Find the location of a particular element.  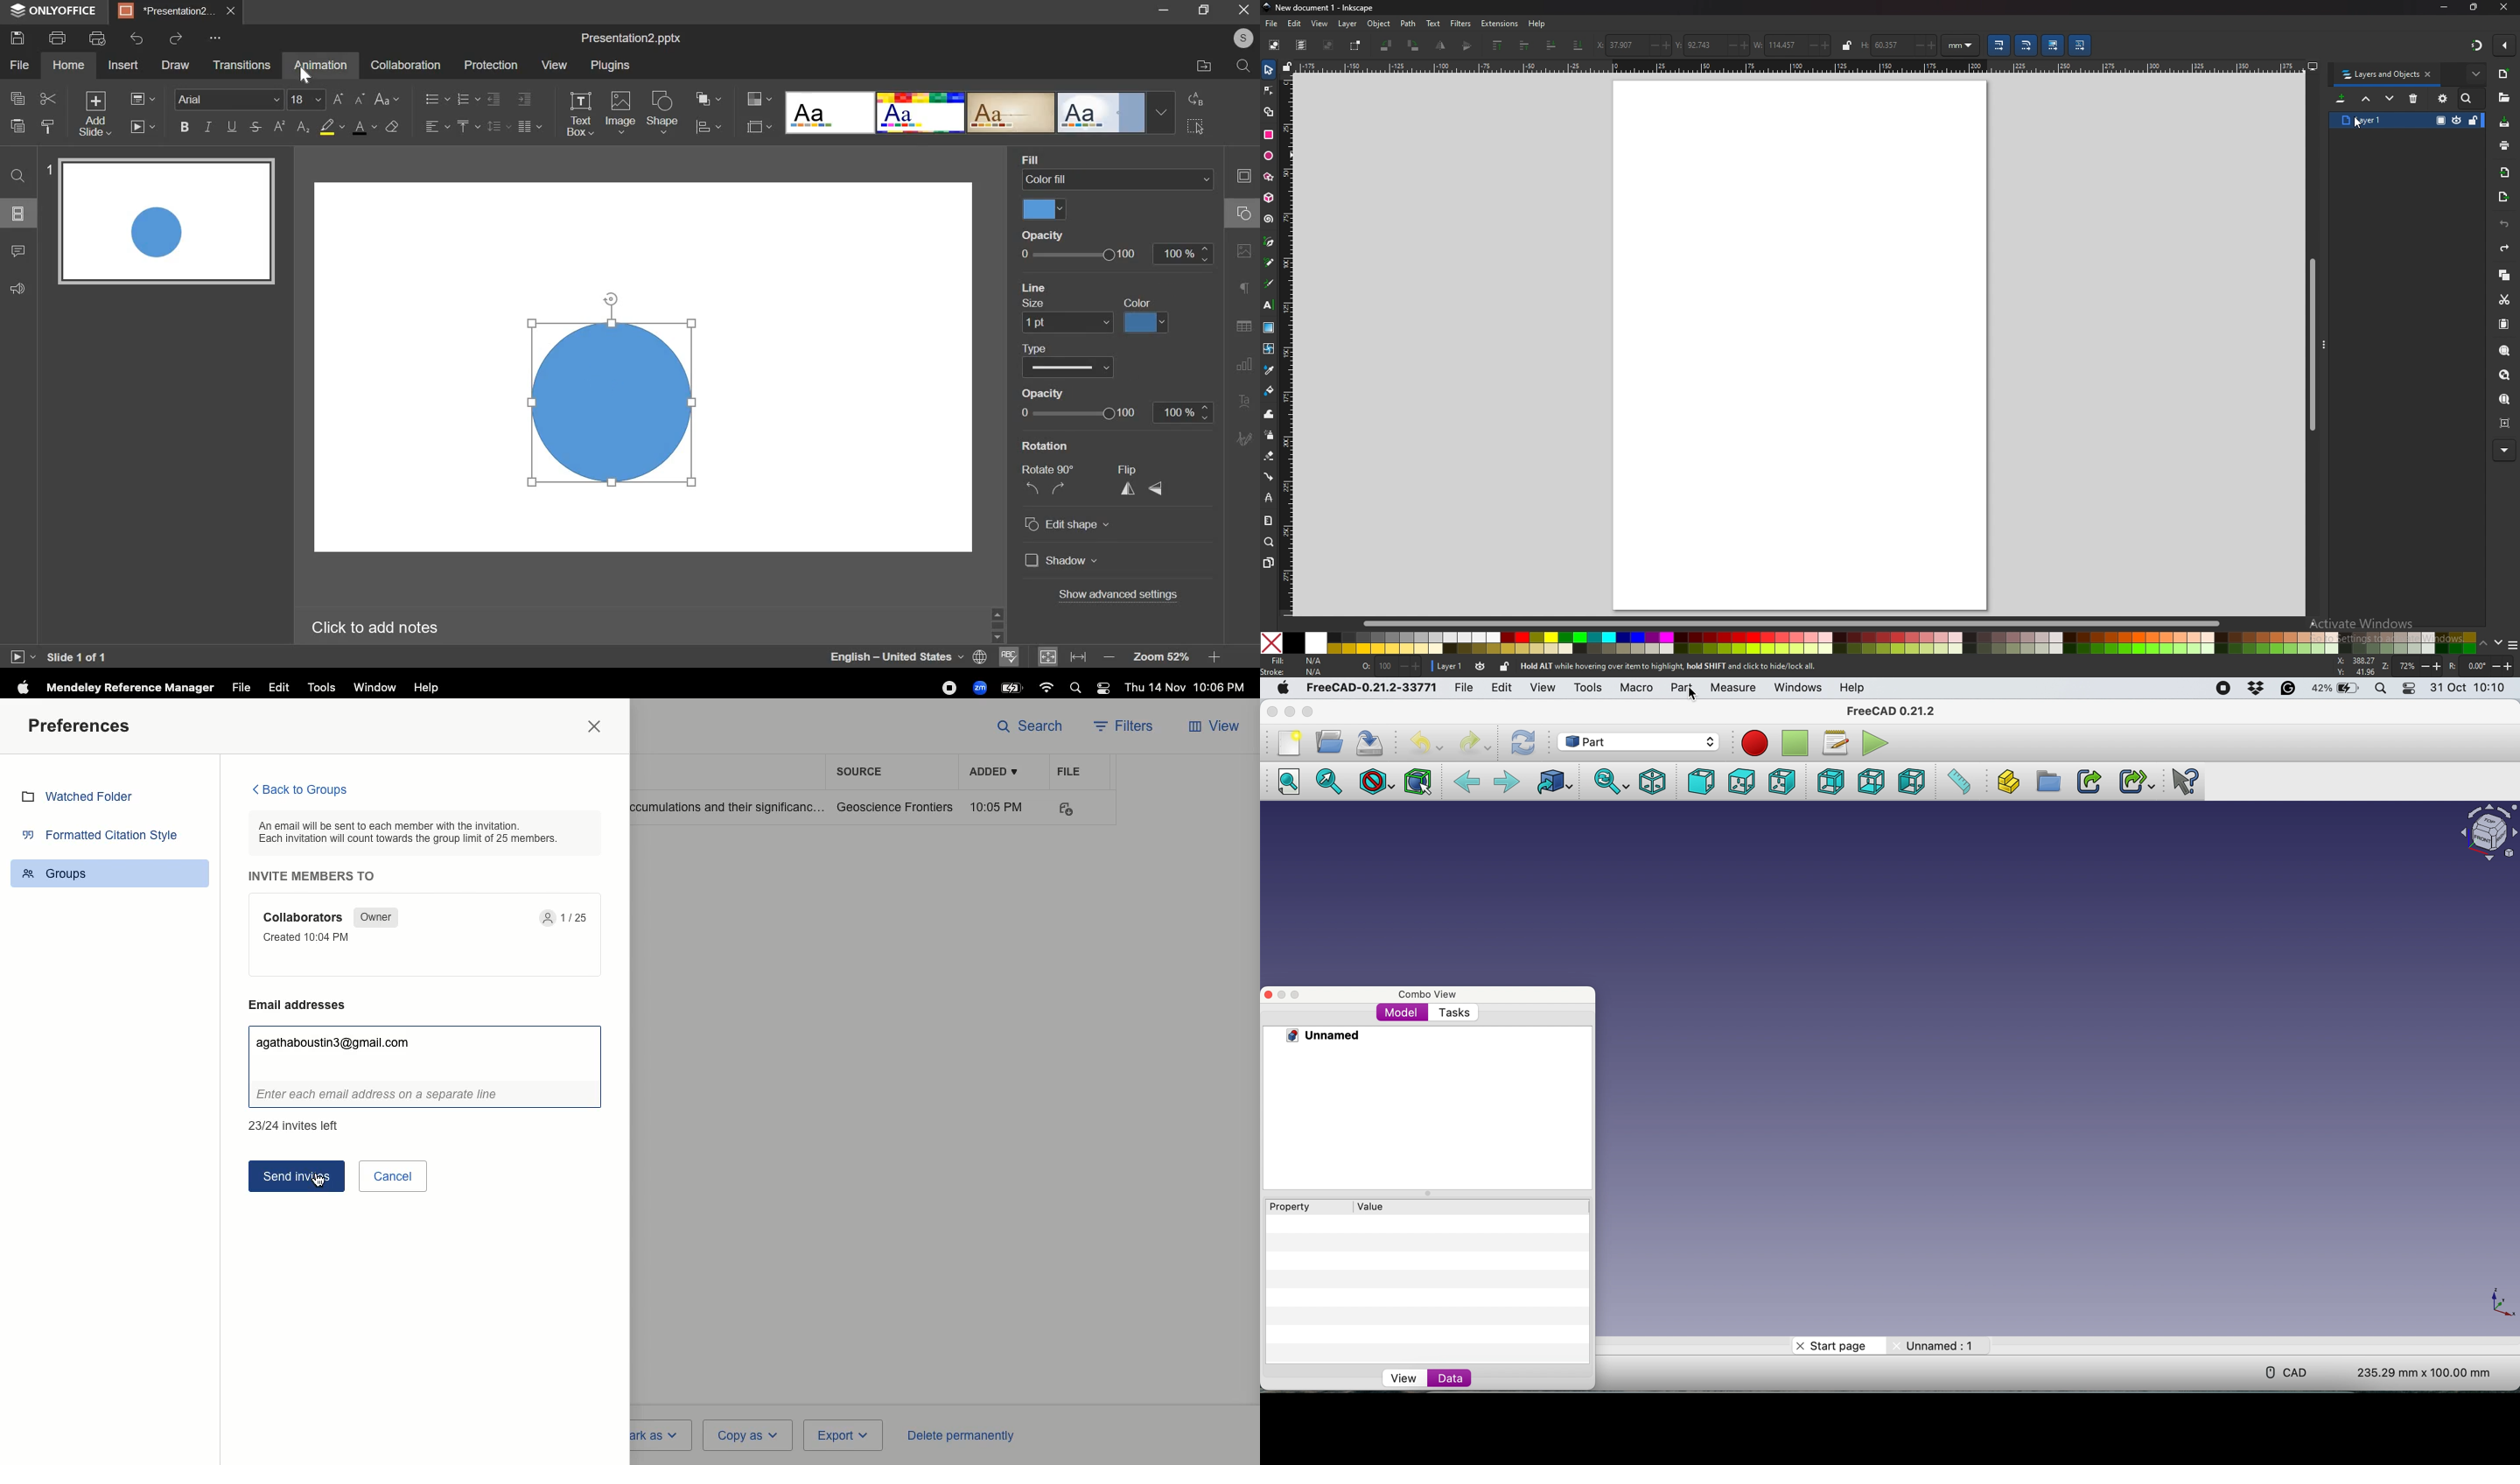

slide area is located at coordinates (646, 361).